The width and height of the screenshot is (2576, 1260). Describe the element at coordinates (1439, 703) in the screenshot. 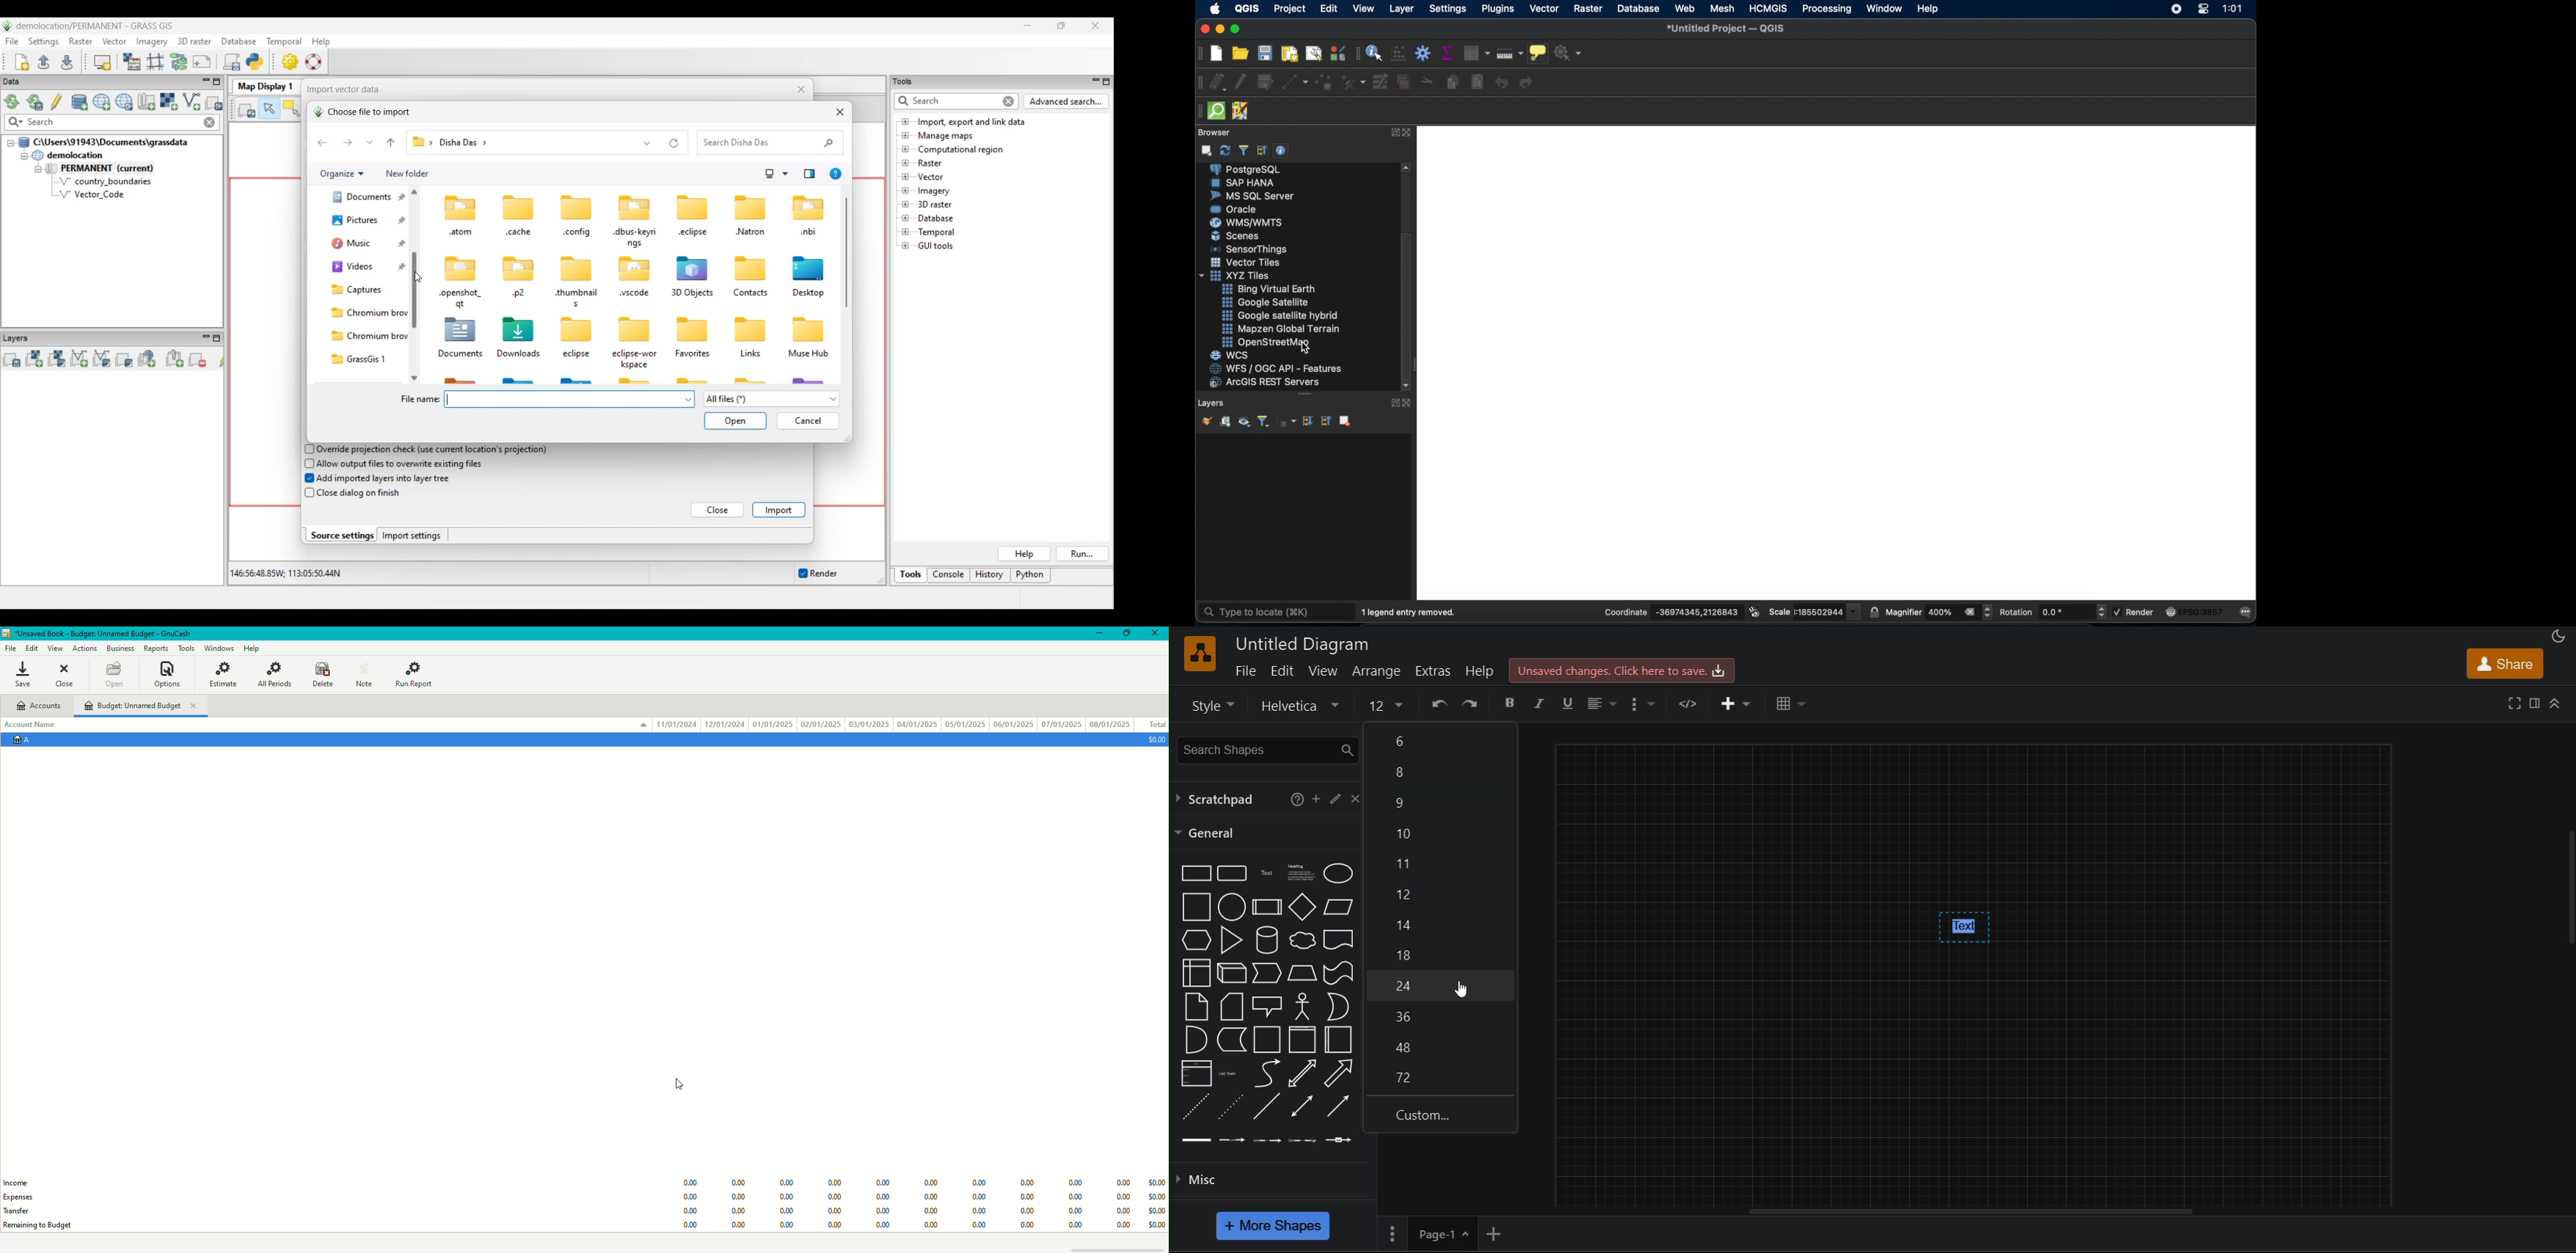

I see `undo` at that location.